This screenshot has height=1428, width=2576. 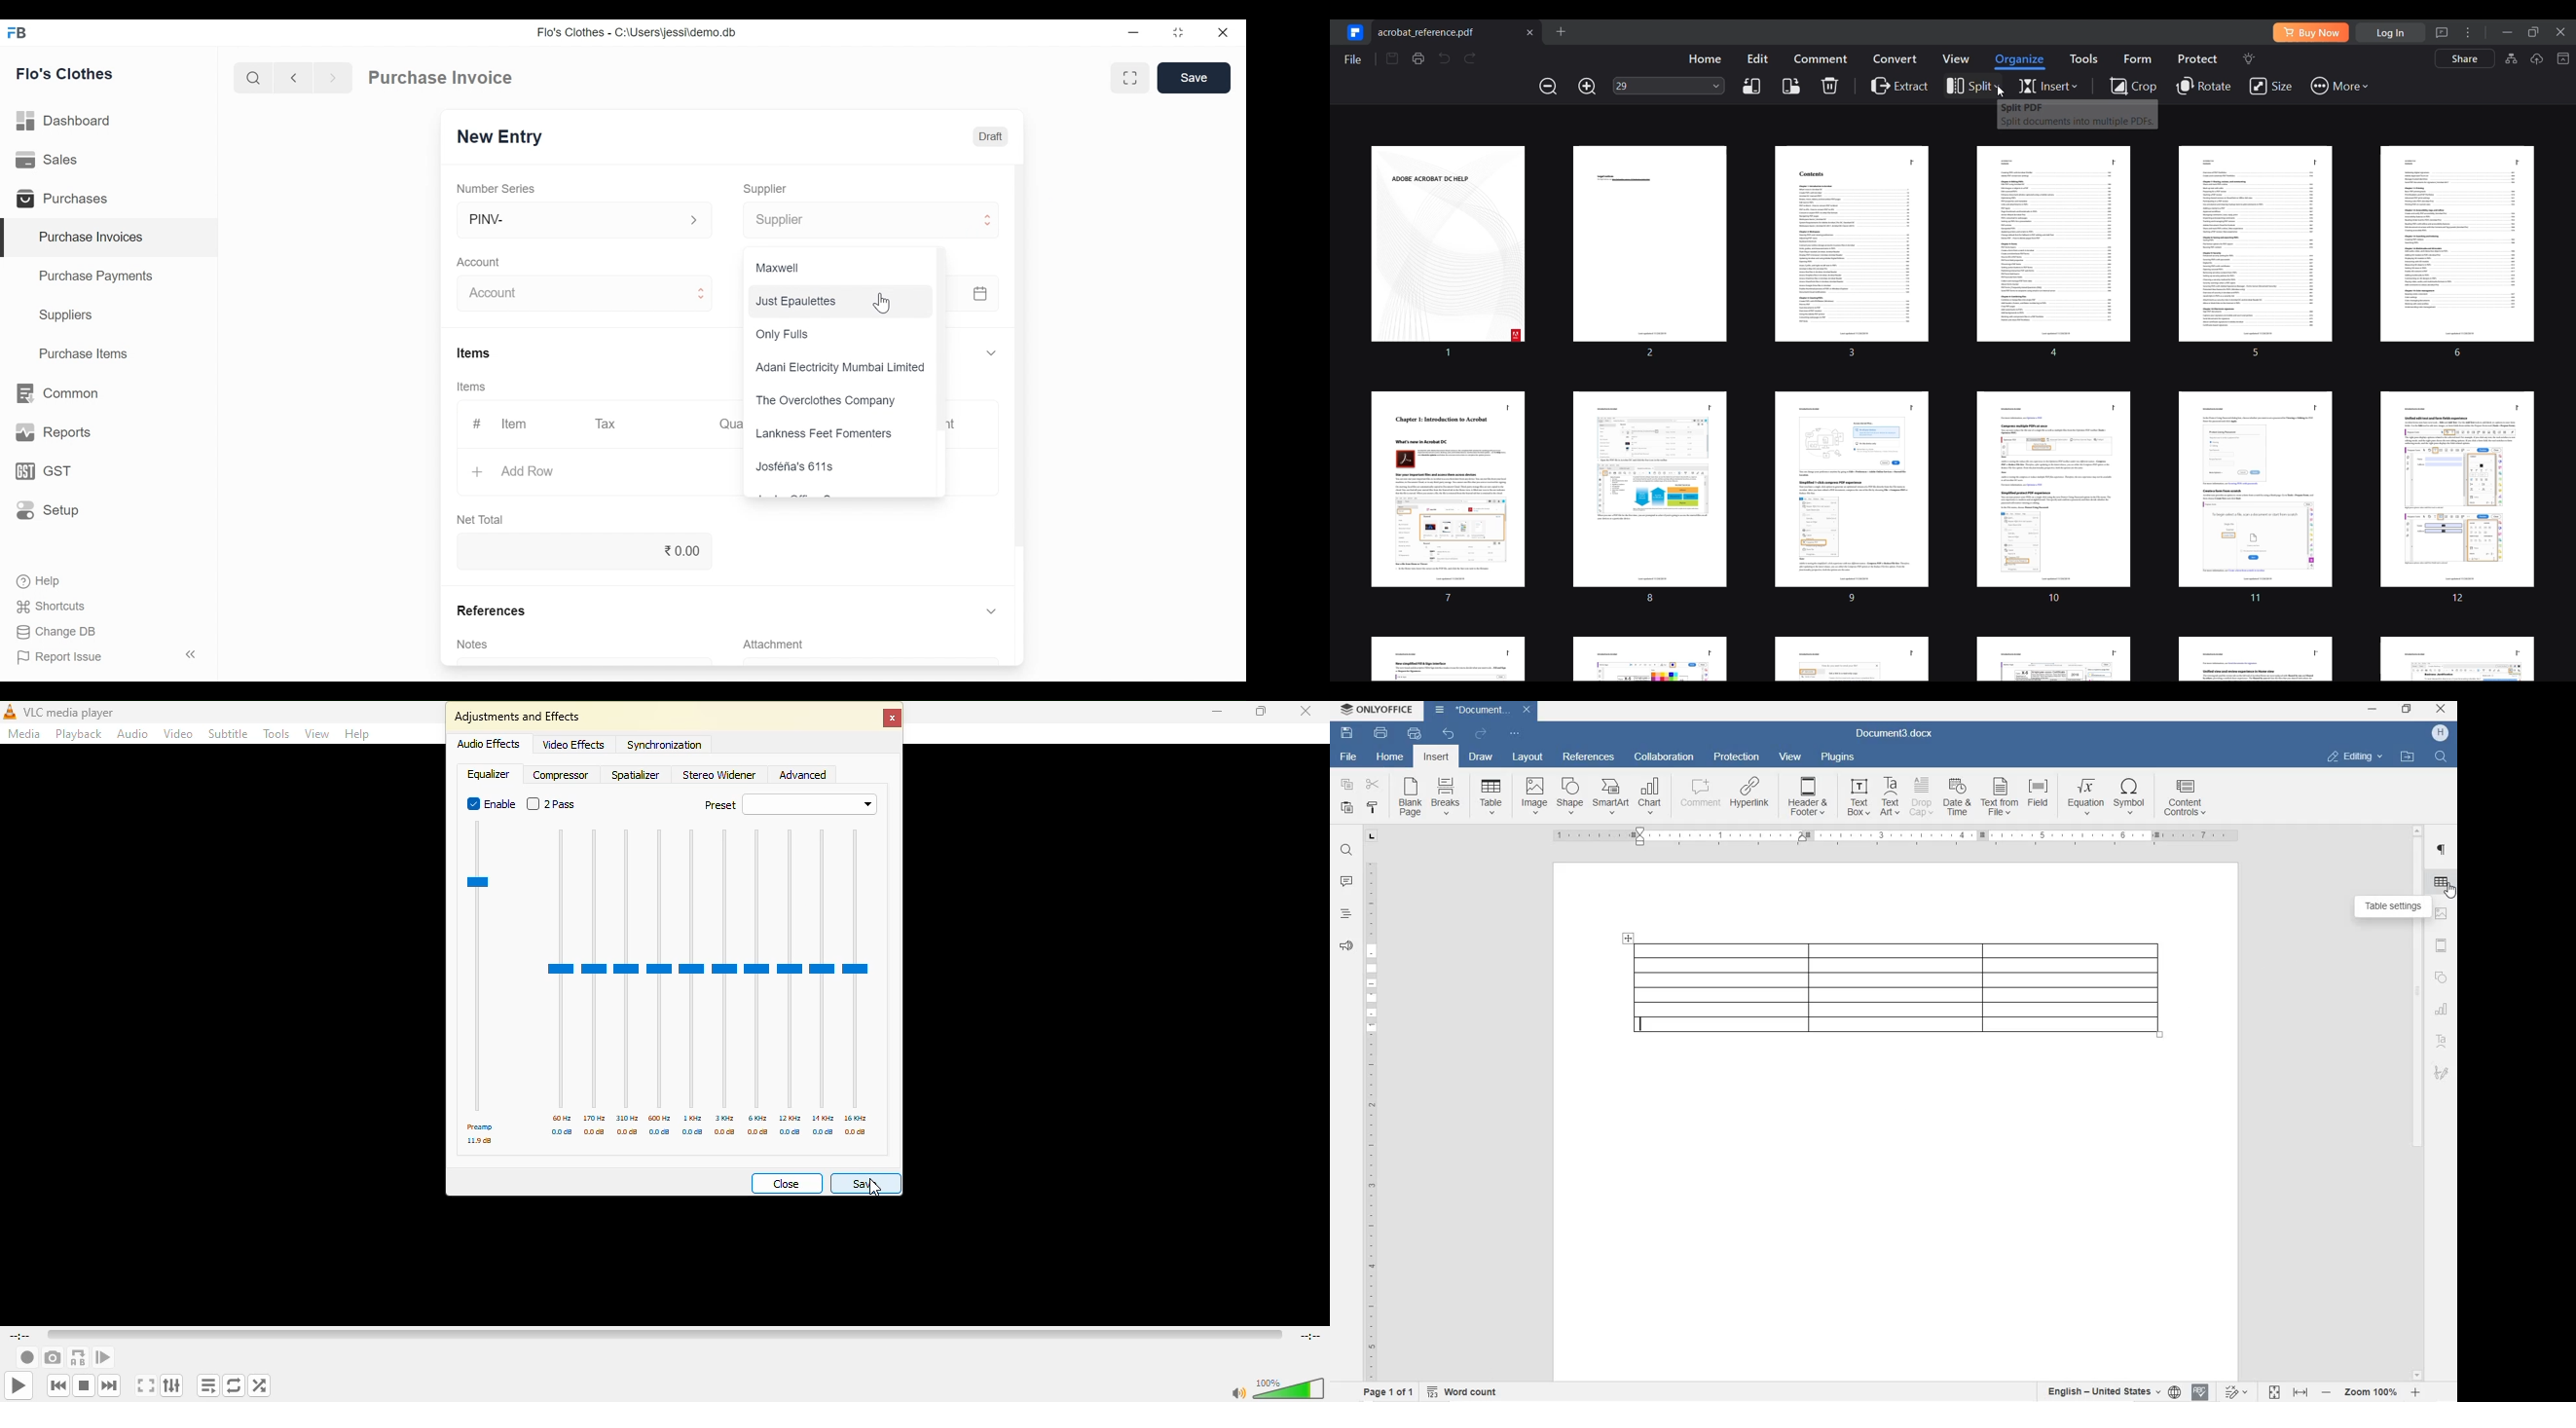 What do you see at coordinates (1371, 785) in the screenshot?
I see `CUT` at bounding box center [1371, 785].